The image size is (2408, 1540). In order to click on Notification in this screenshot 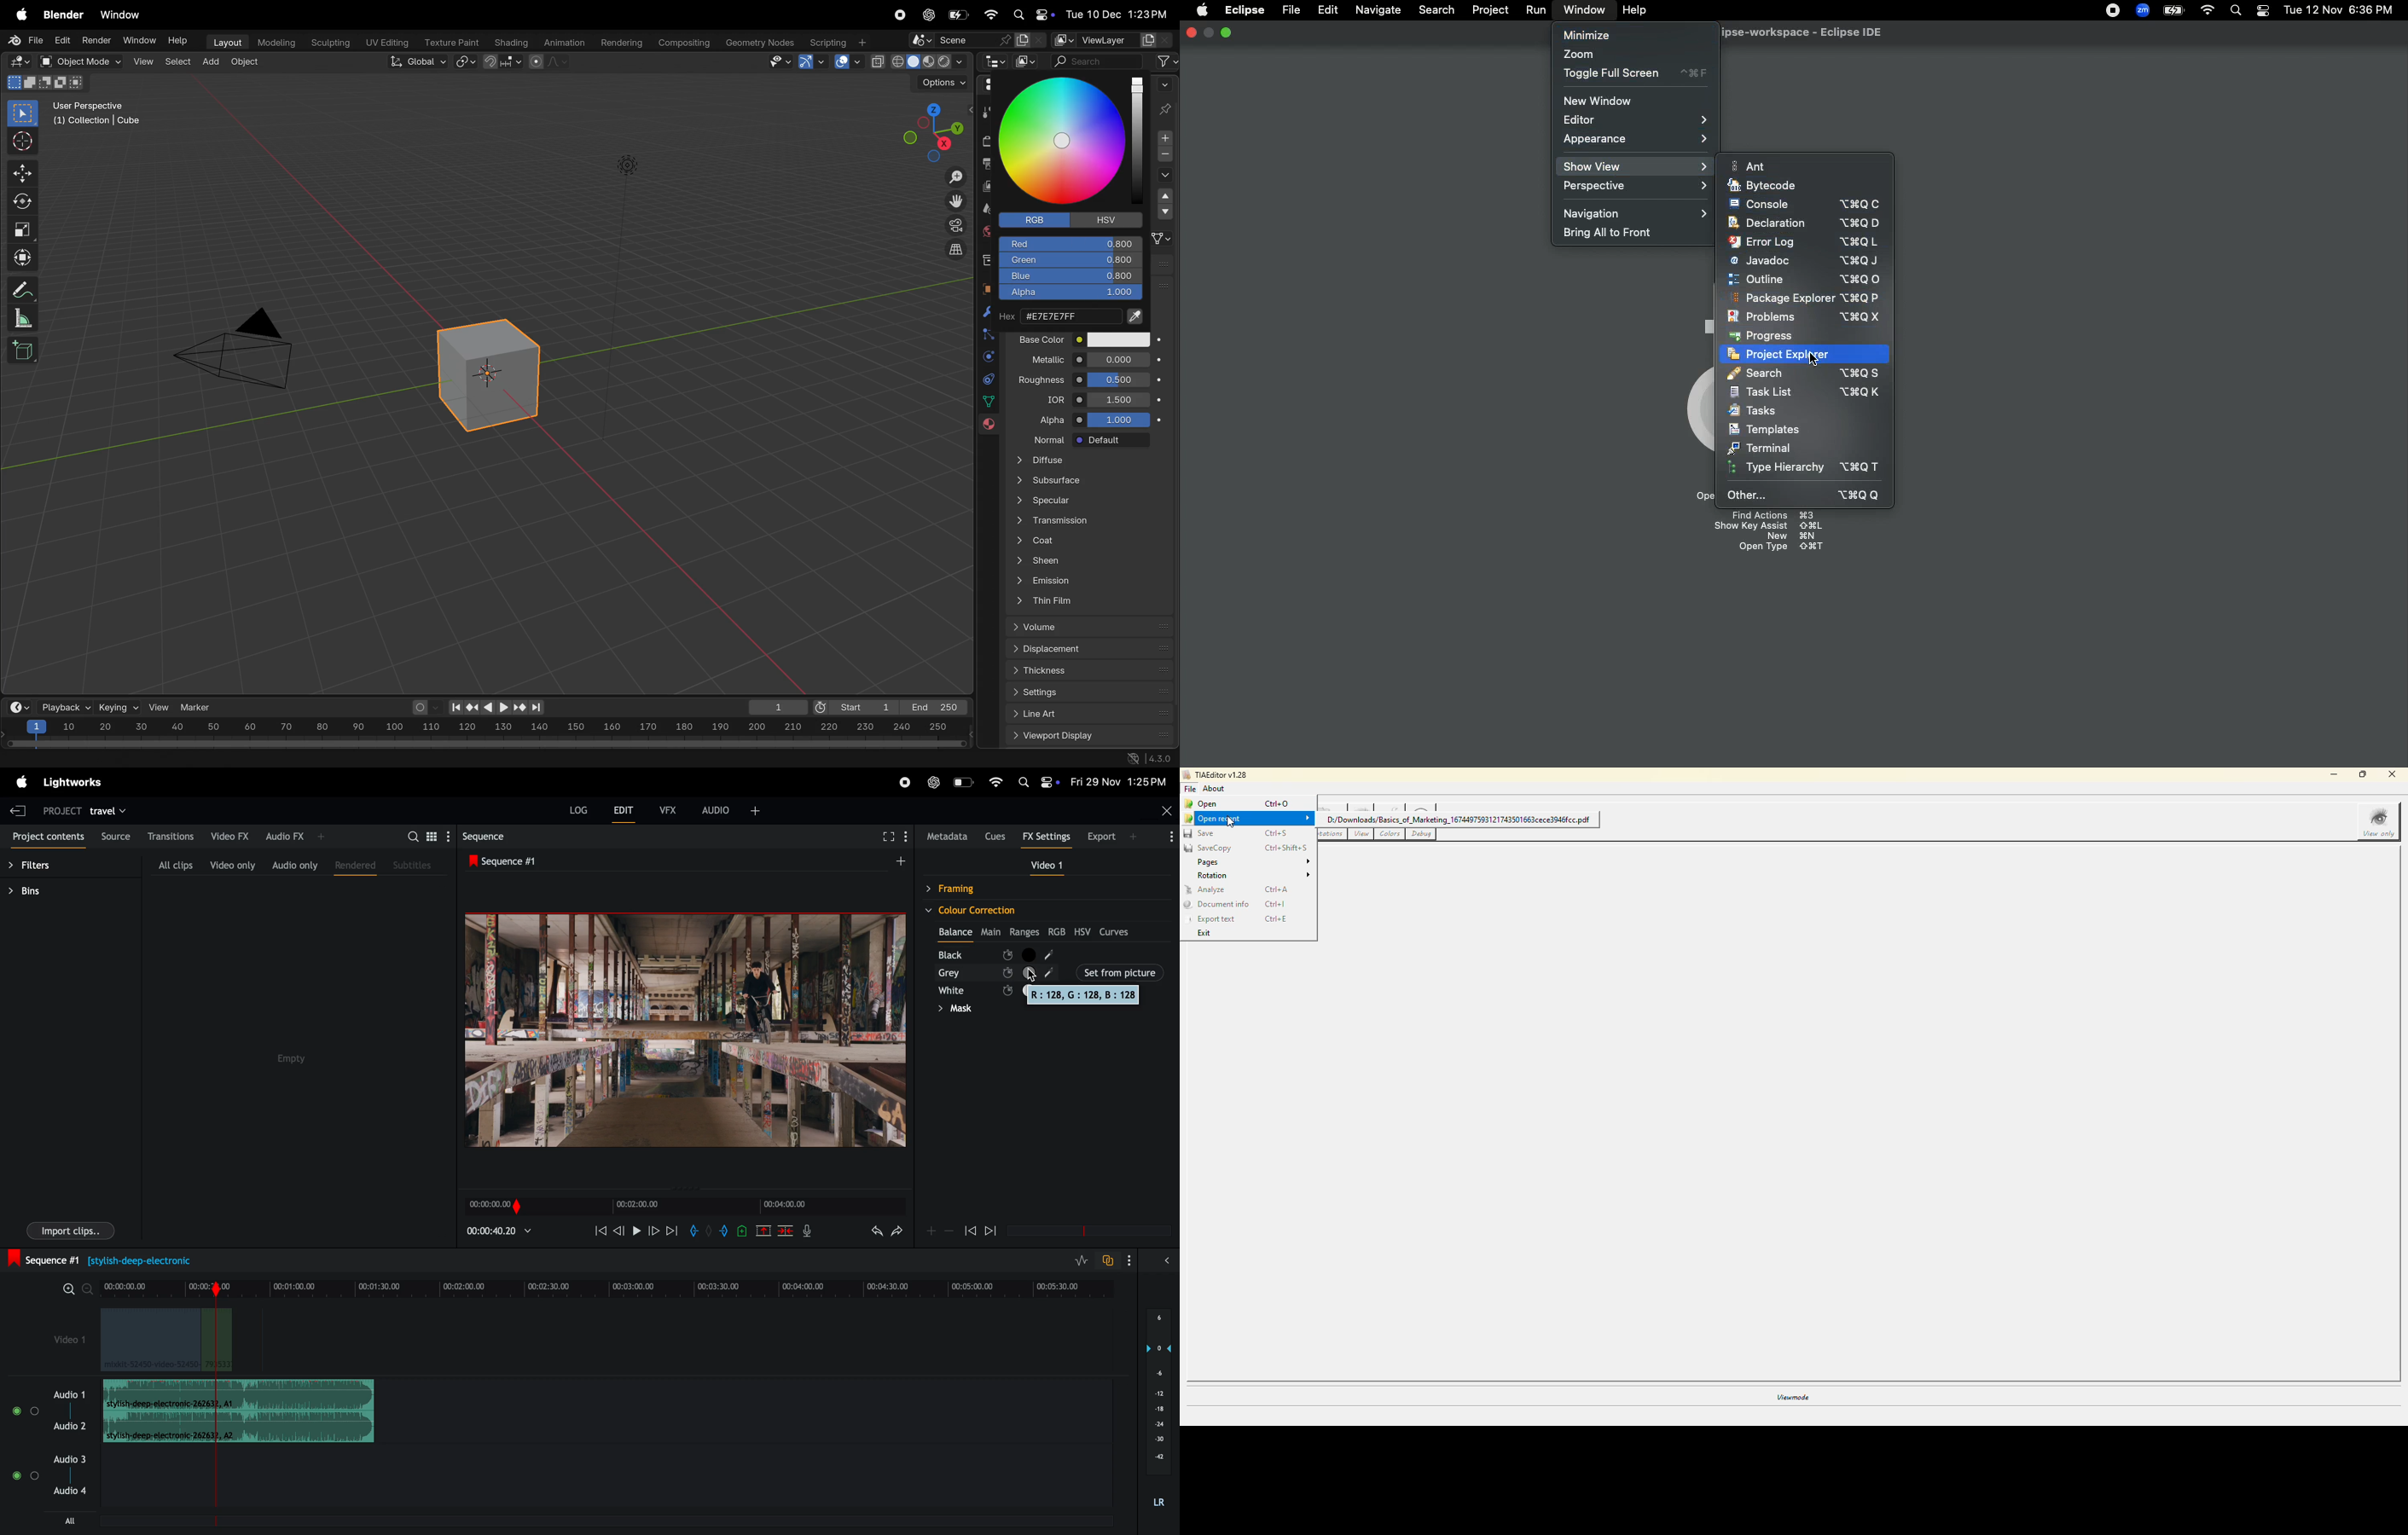, I will do `click(2262, 11)`.